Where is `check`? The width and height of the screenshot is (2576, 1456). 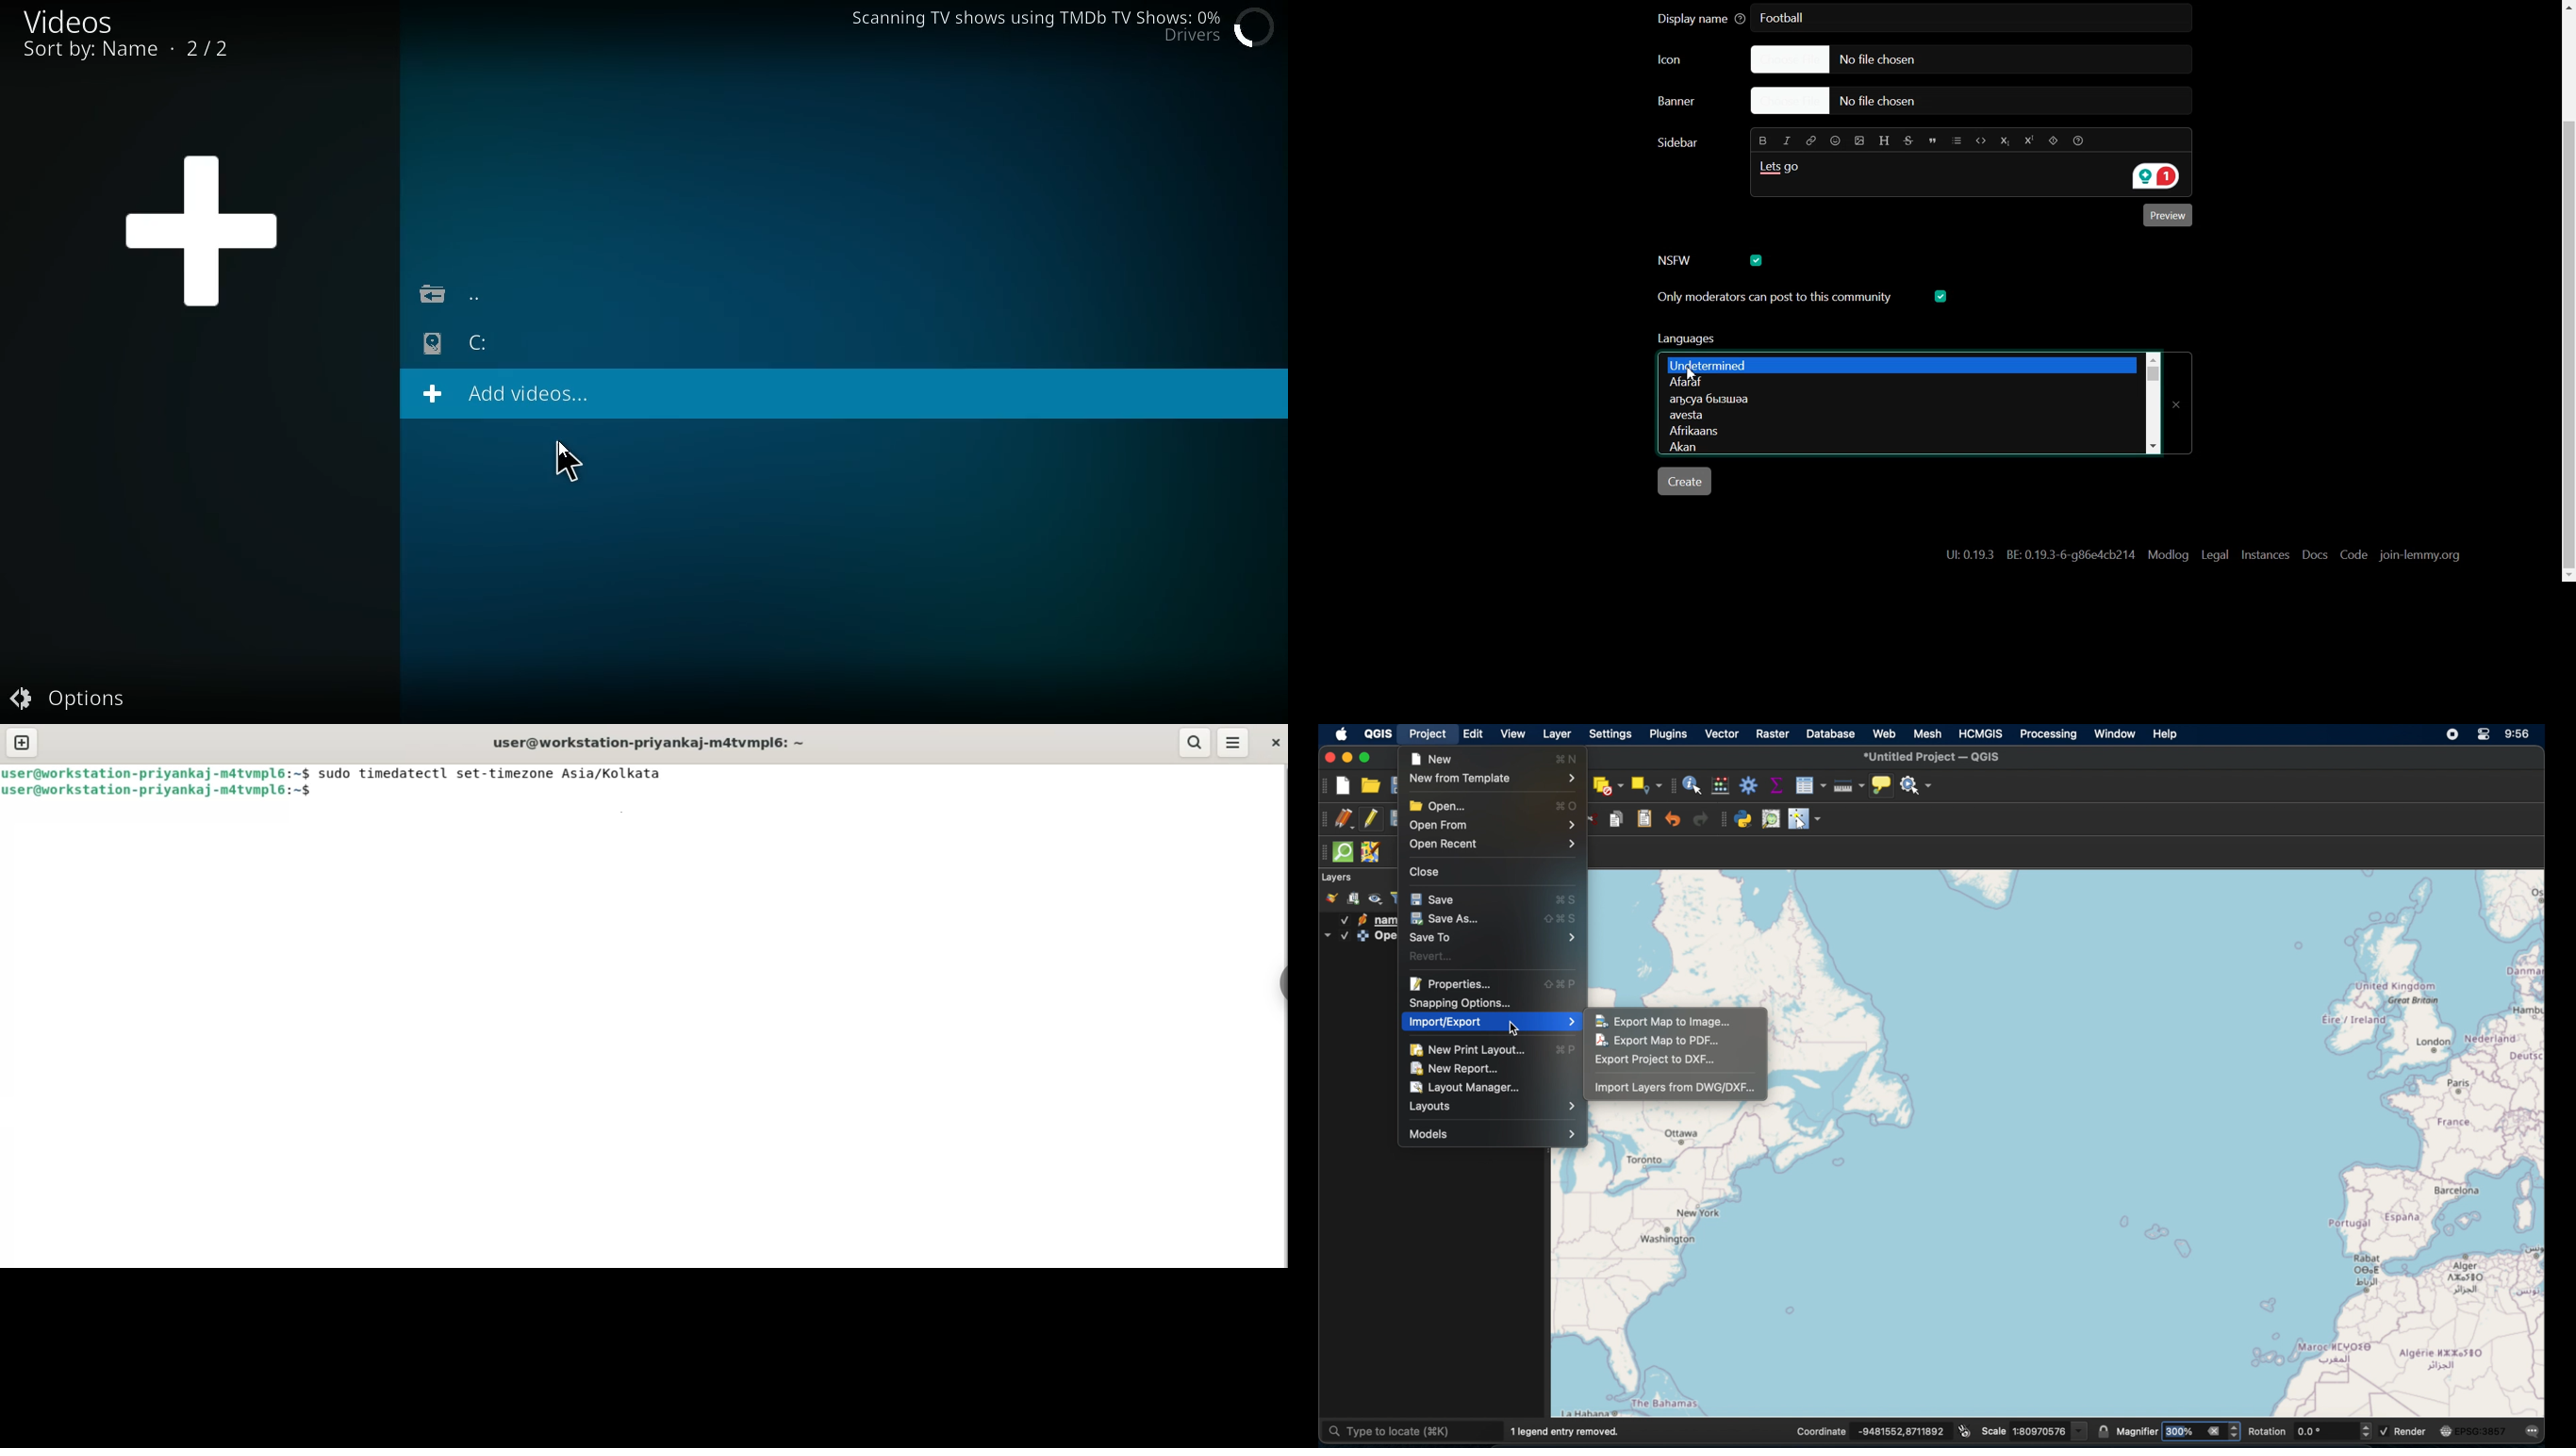 check is located at coordinates (1943, 296).